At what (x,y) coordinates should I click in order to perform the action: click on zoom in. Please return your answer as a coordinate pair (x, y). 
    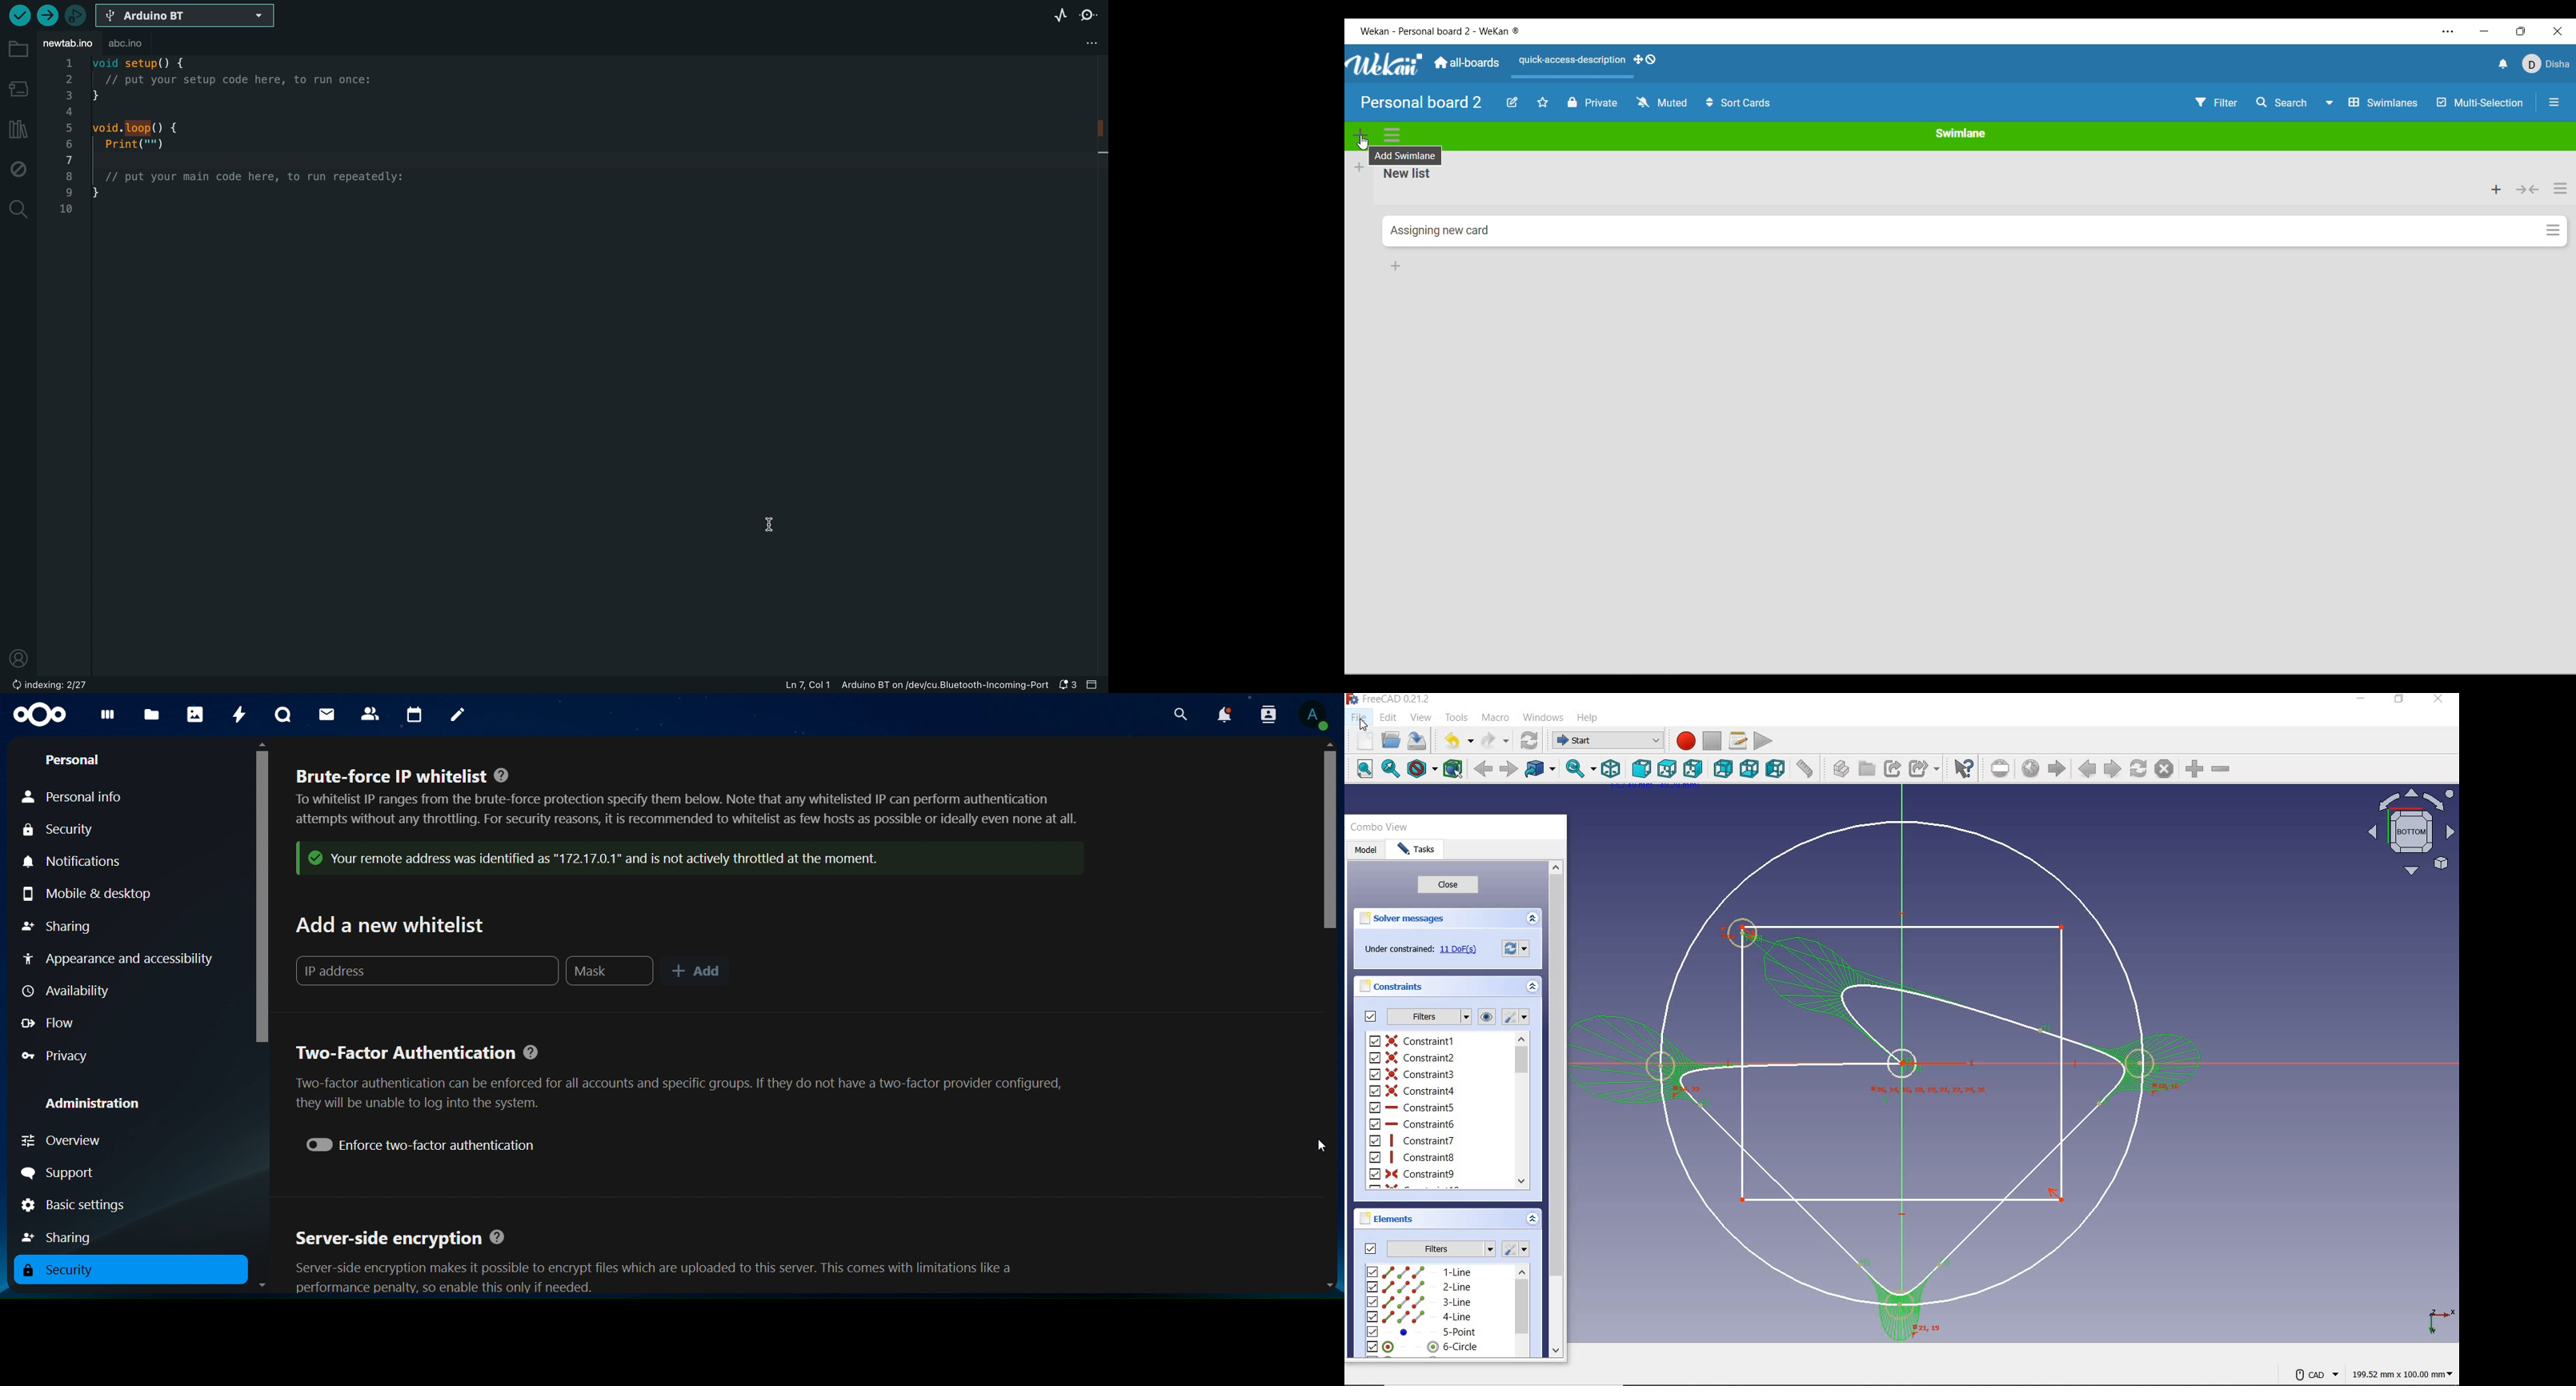
    Looking at the image, I should click on (2193, 769).